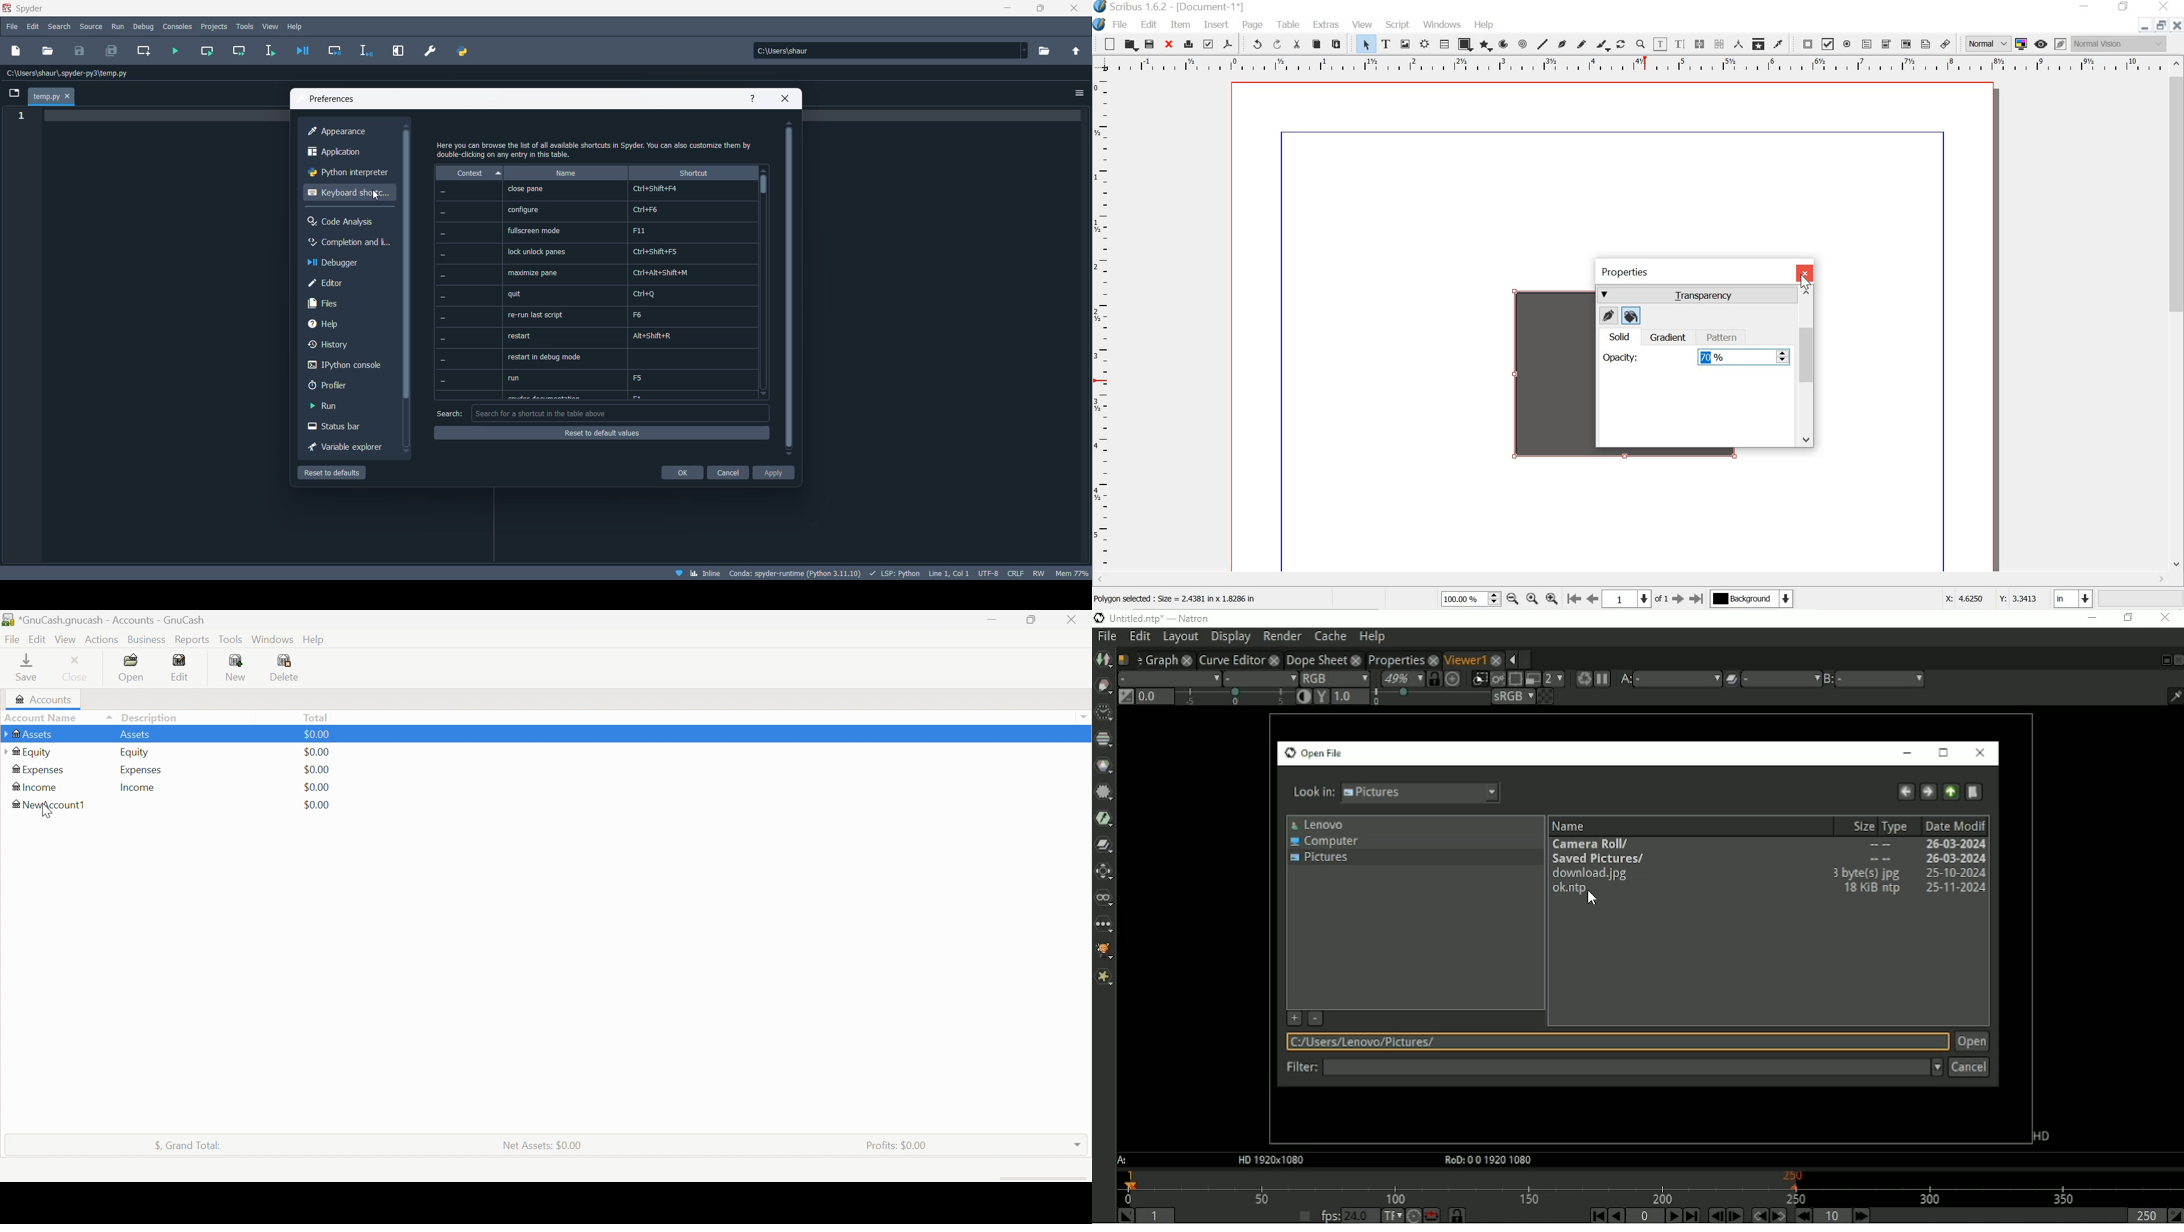 The width and height of the screenshot is (2184, 1232). Describe the element at coordinates (789, 288) in the screenshot. I see `scrollbar` at that location.